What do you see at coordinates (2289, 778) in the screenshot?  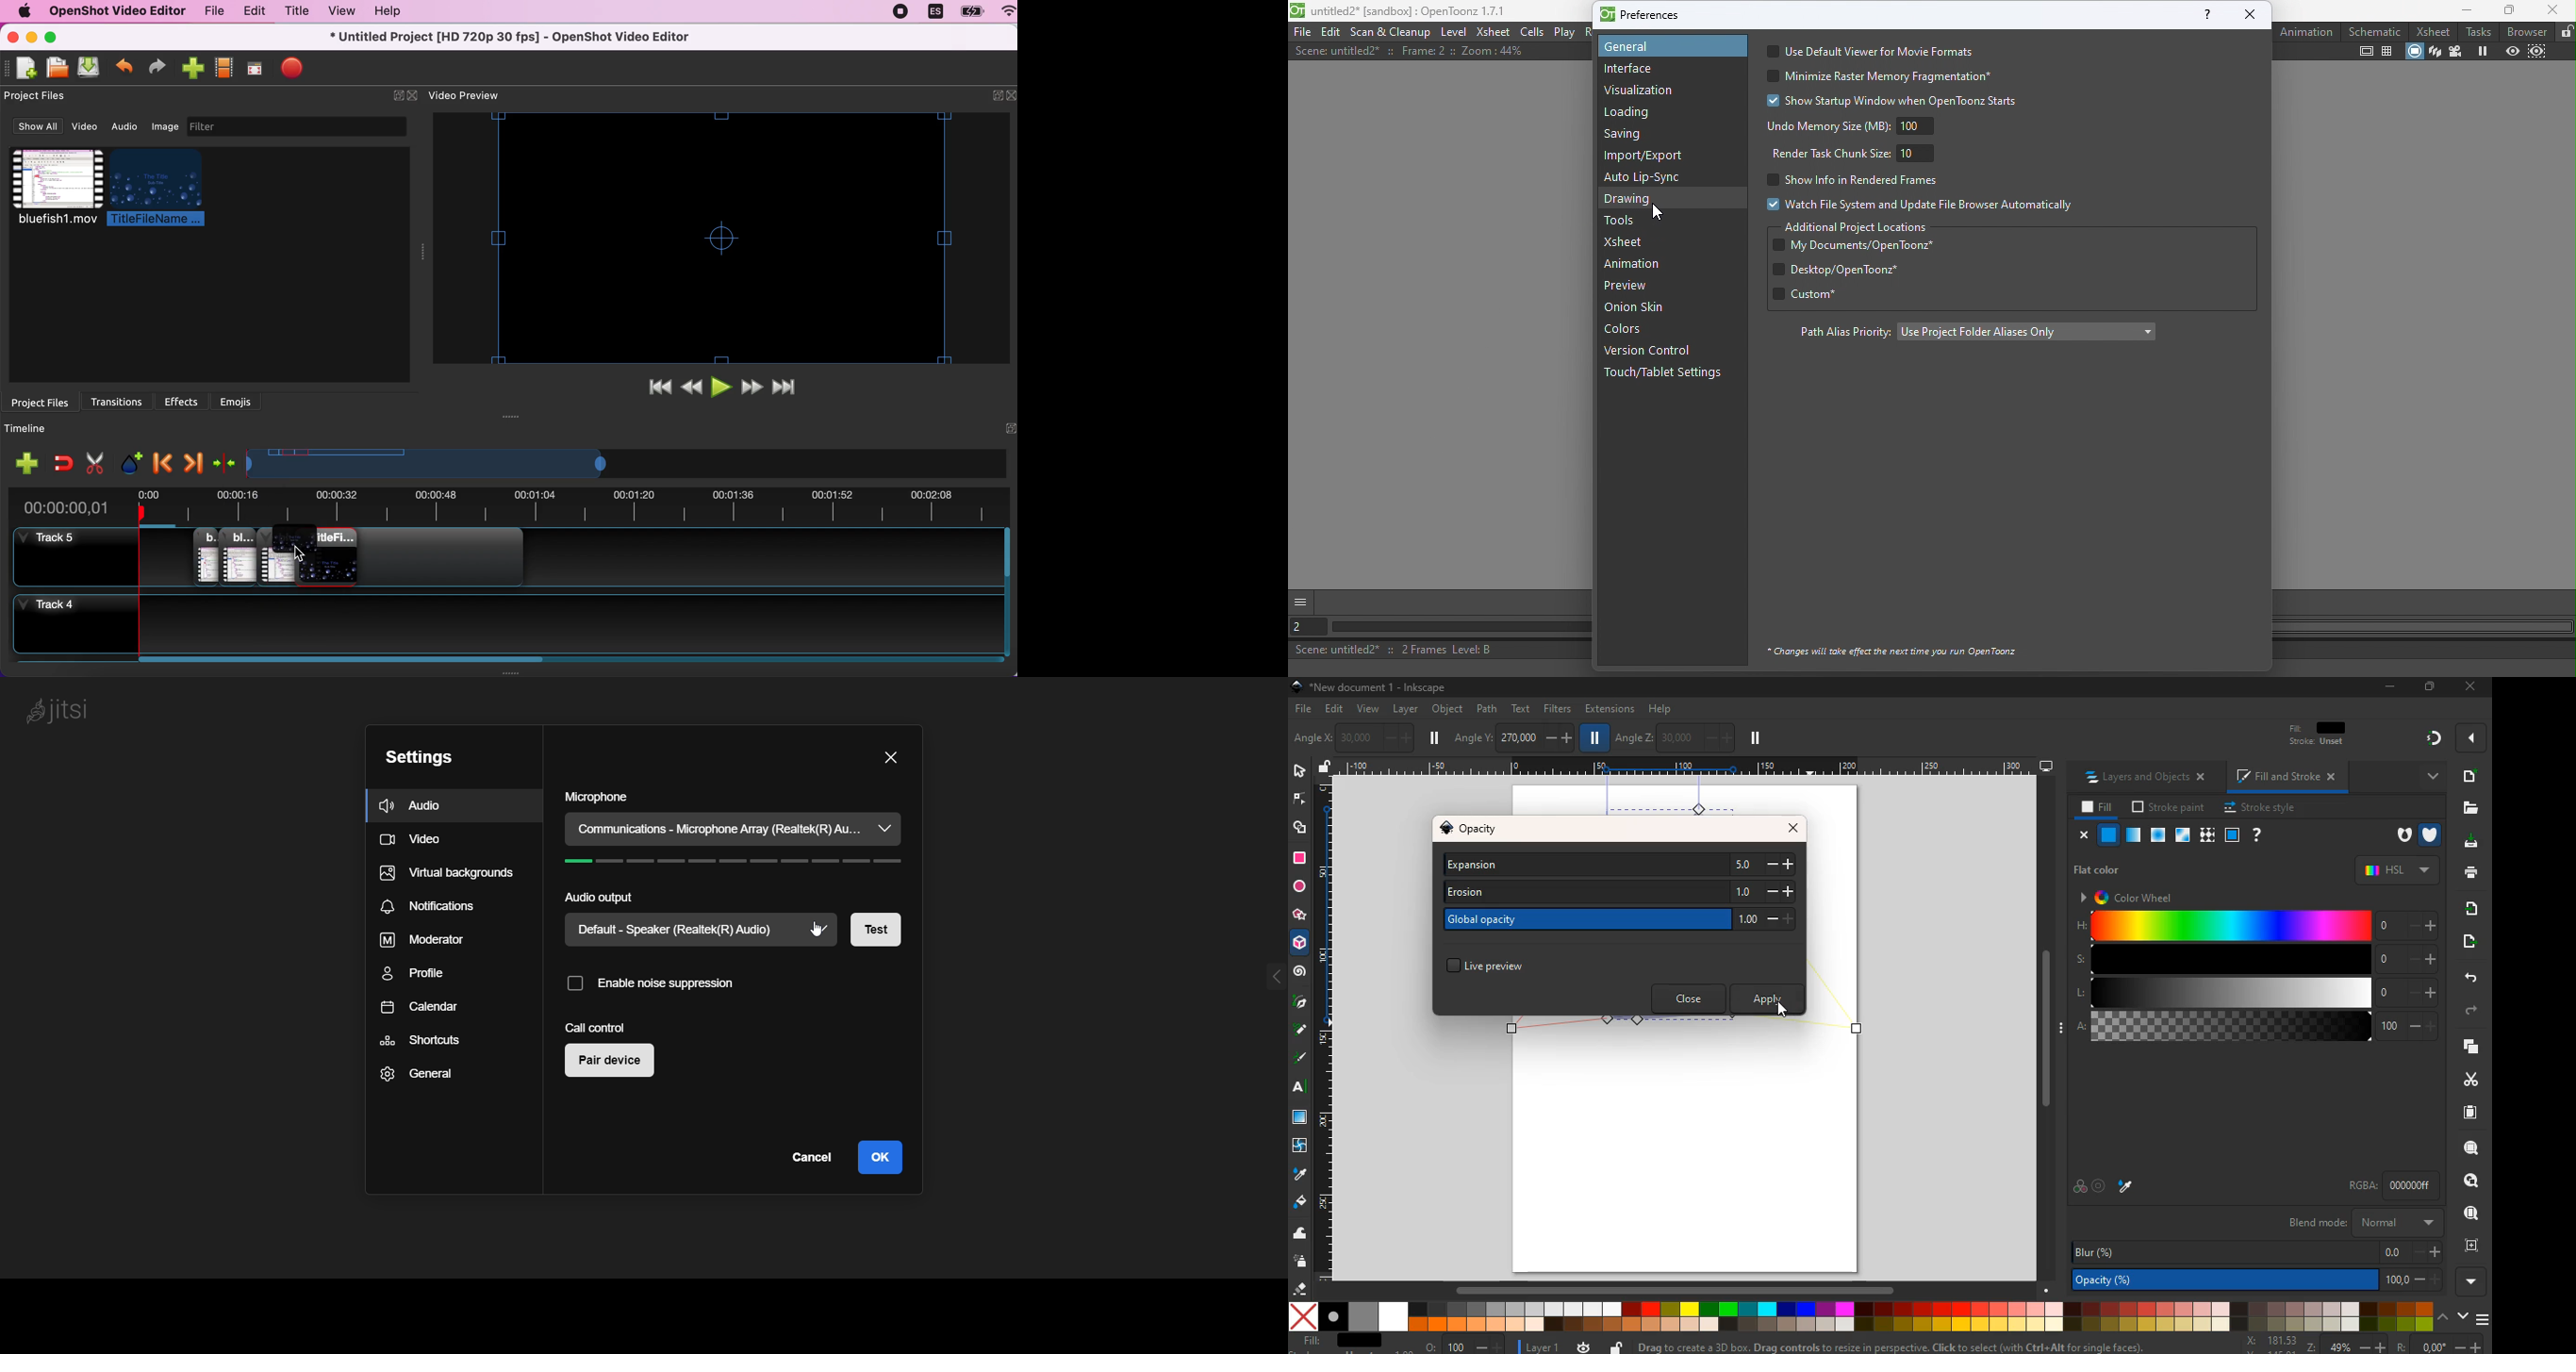 I see `fill and stroke` at bounding box center [2289, 778].